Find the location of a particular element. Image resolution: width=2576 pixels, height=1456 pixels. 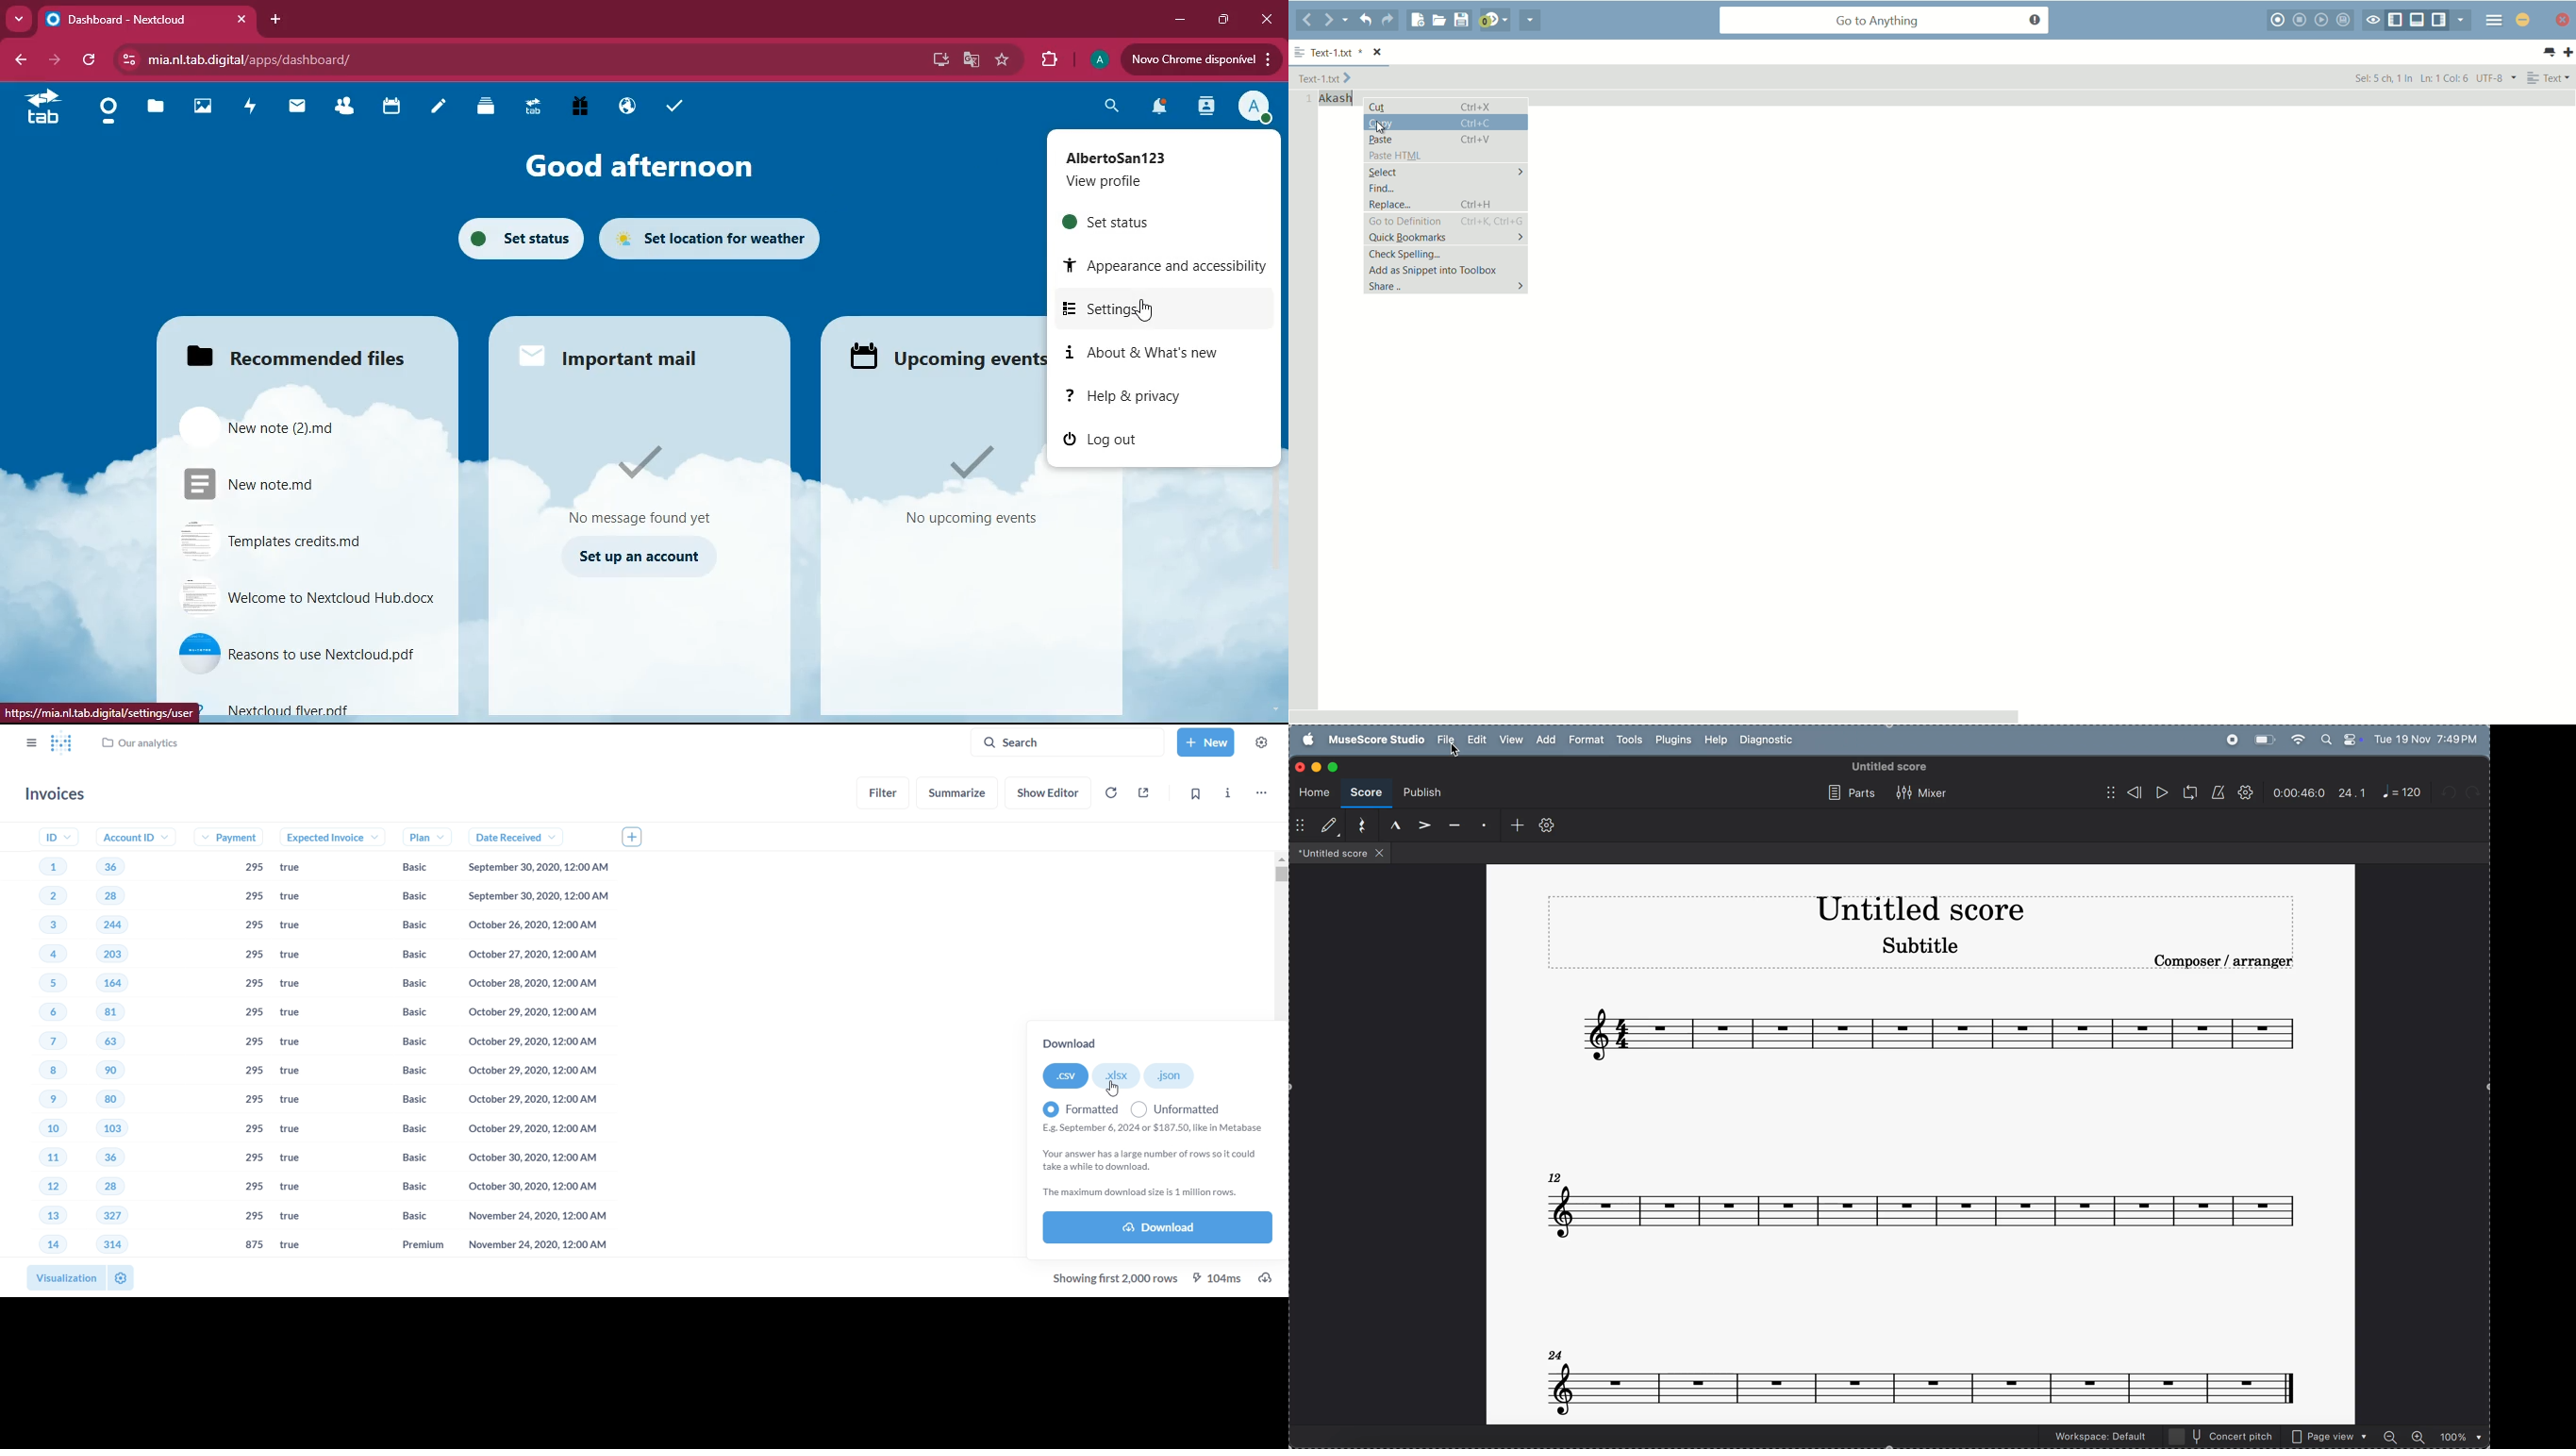

undo is located at coordinates (2451, 794).